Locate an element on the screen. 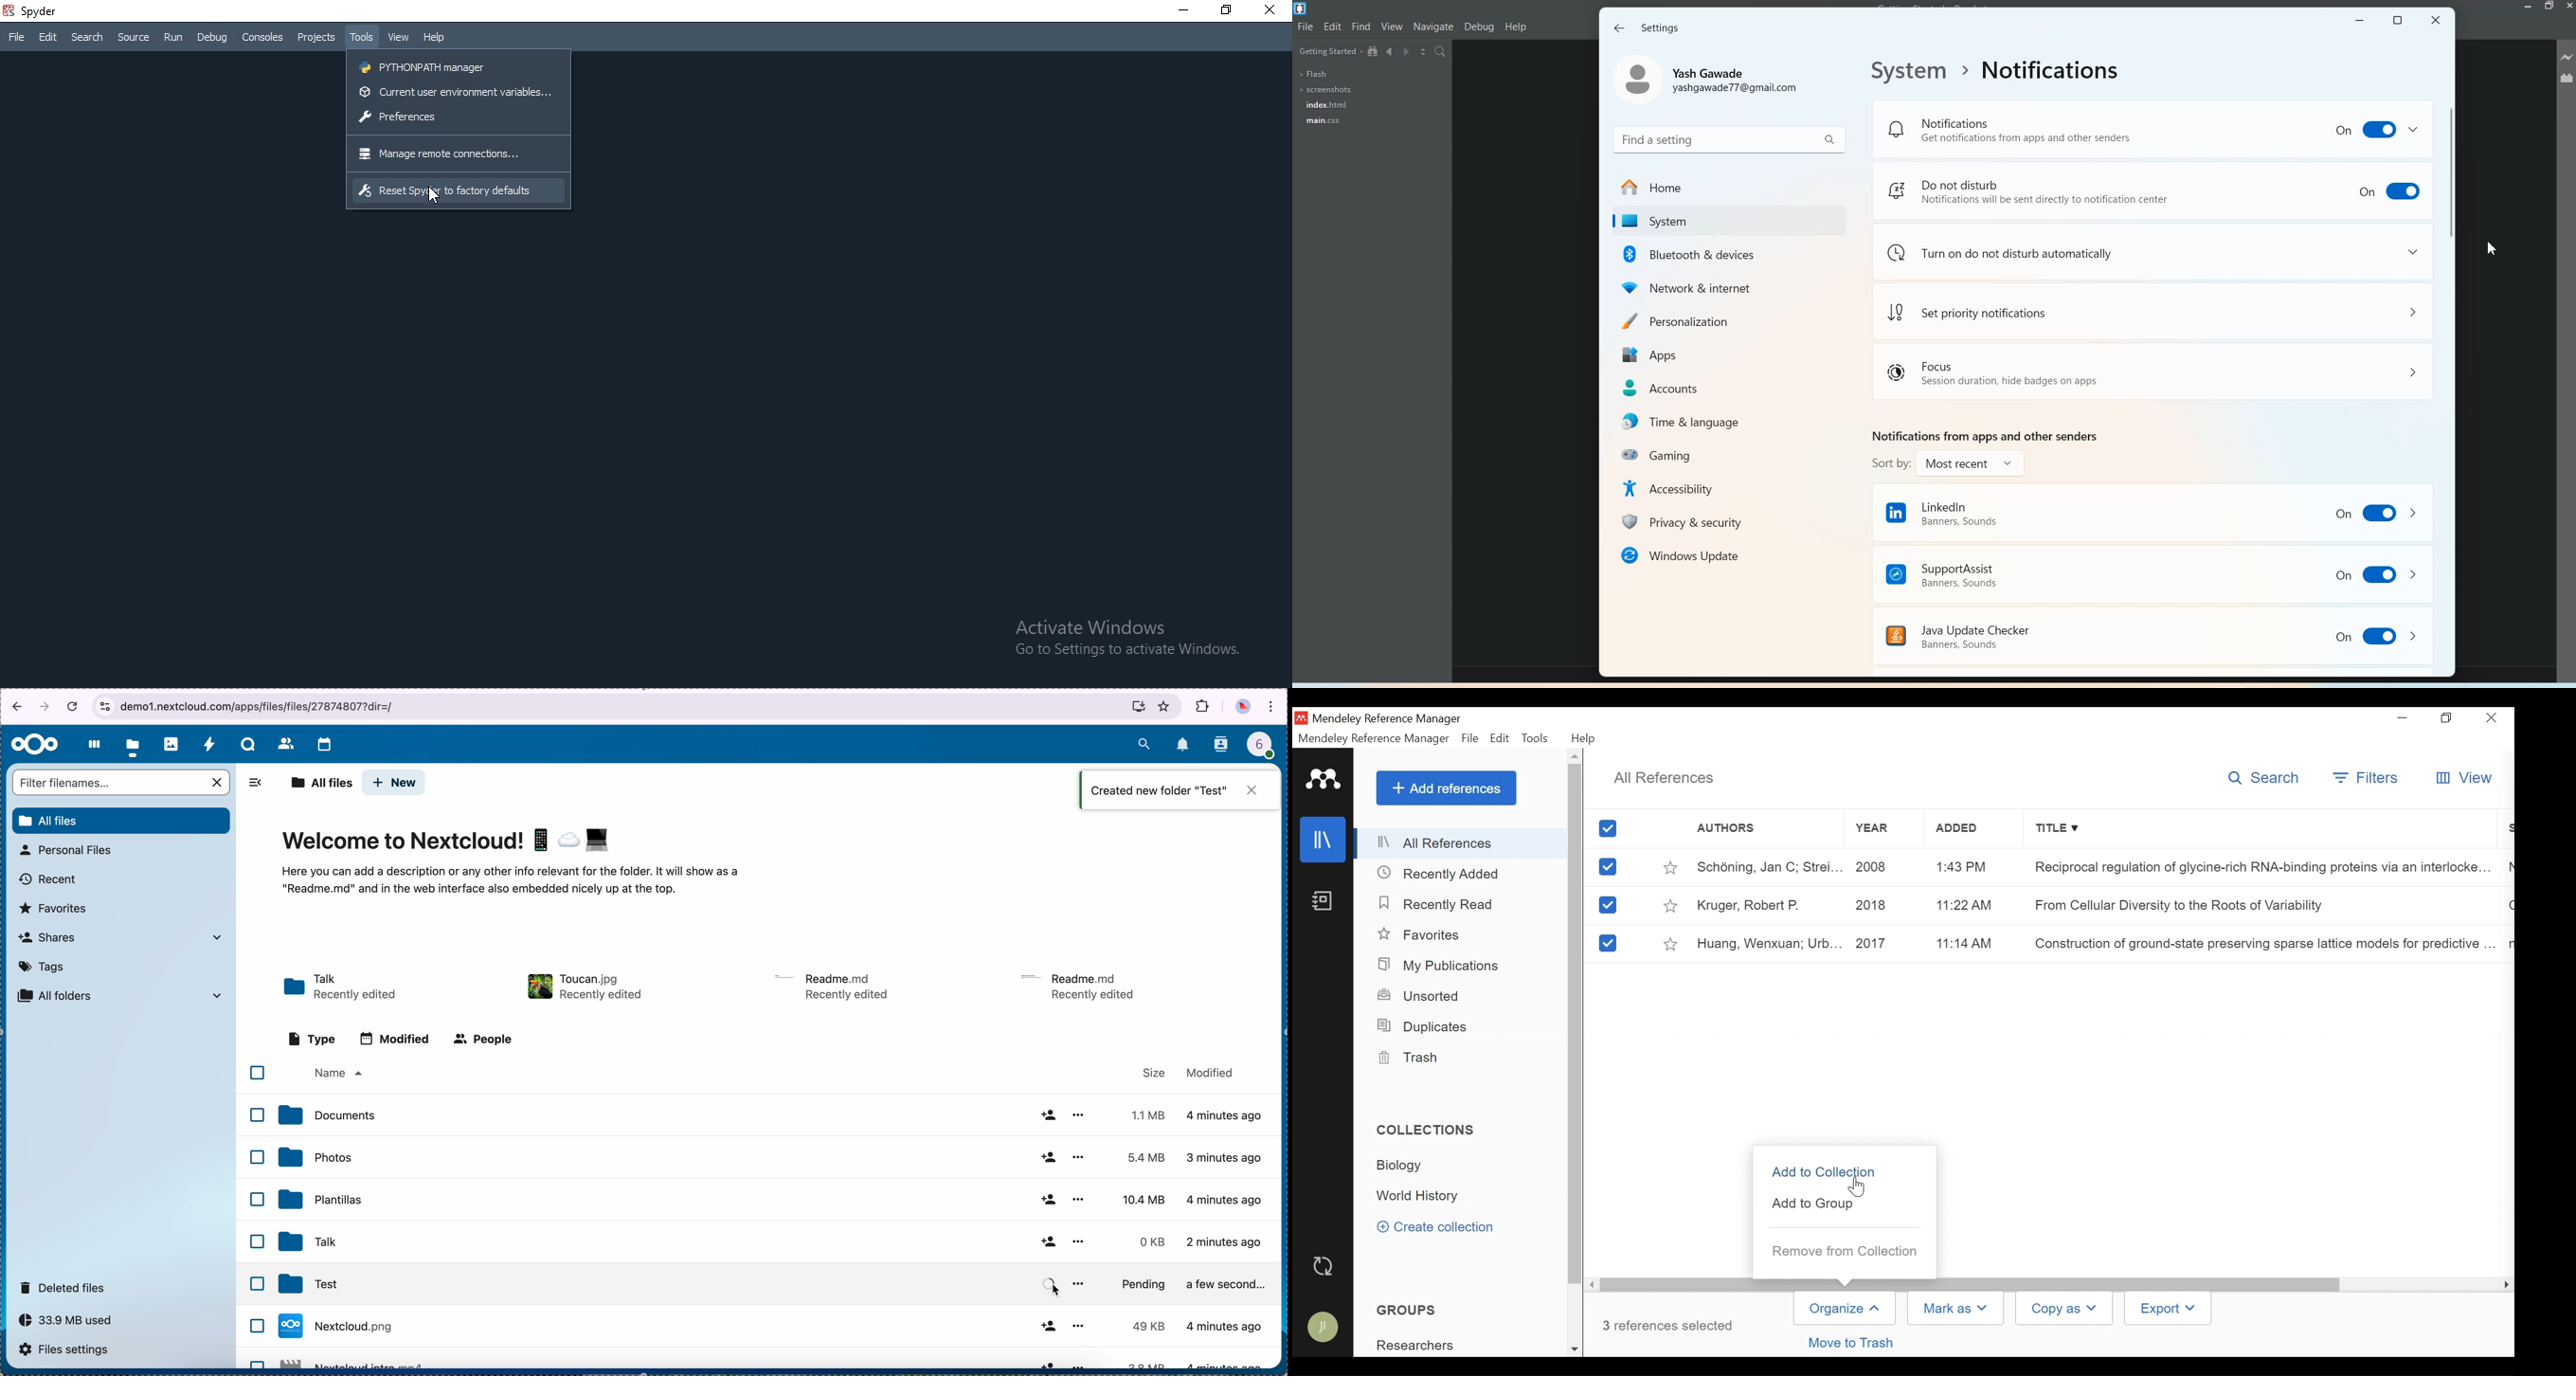 The image size is (2576, 1400). search is located at coordinates (1144, 742).